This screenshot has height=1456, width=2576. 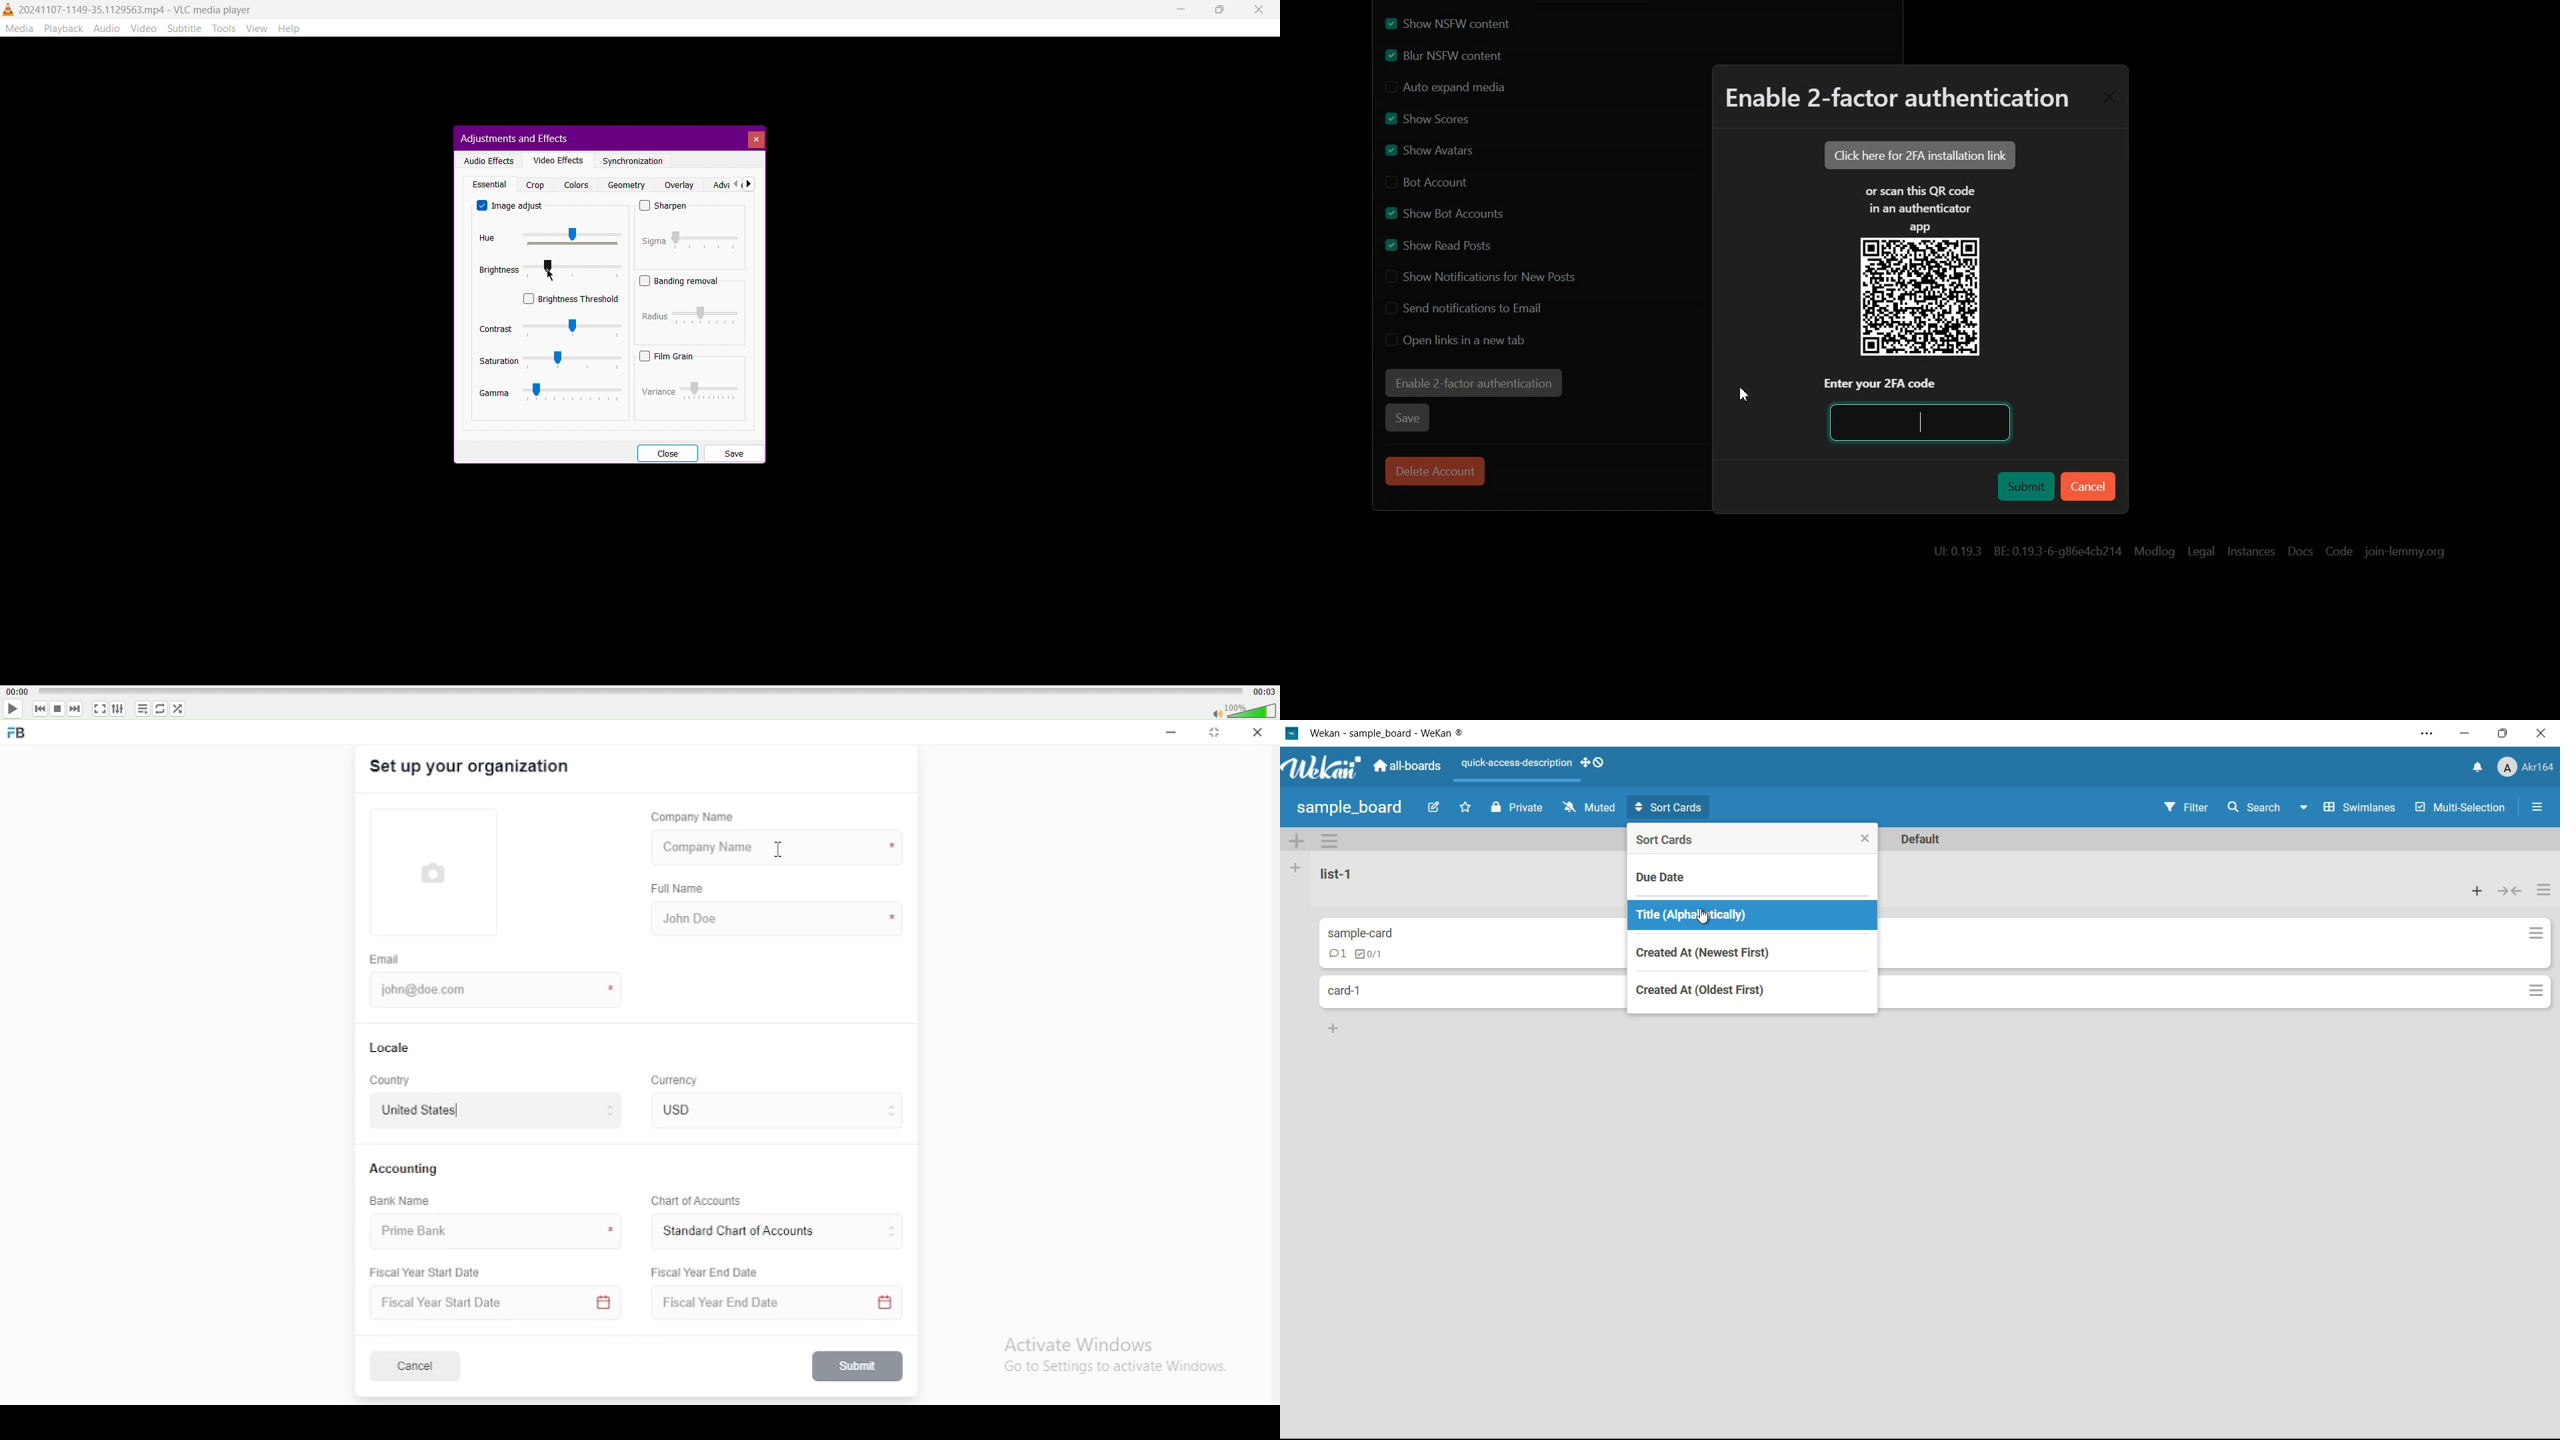 I want to click on filter, so click(x=2187, y=809).